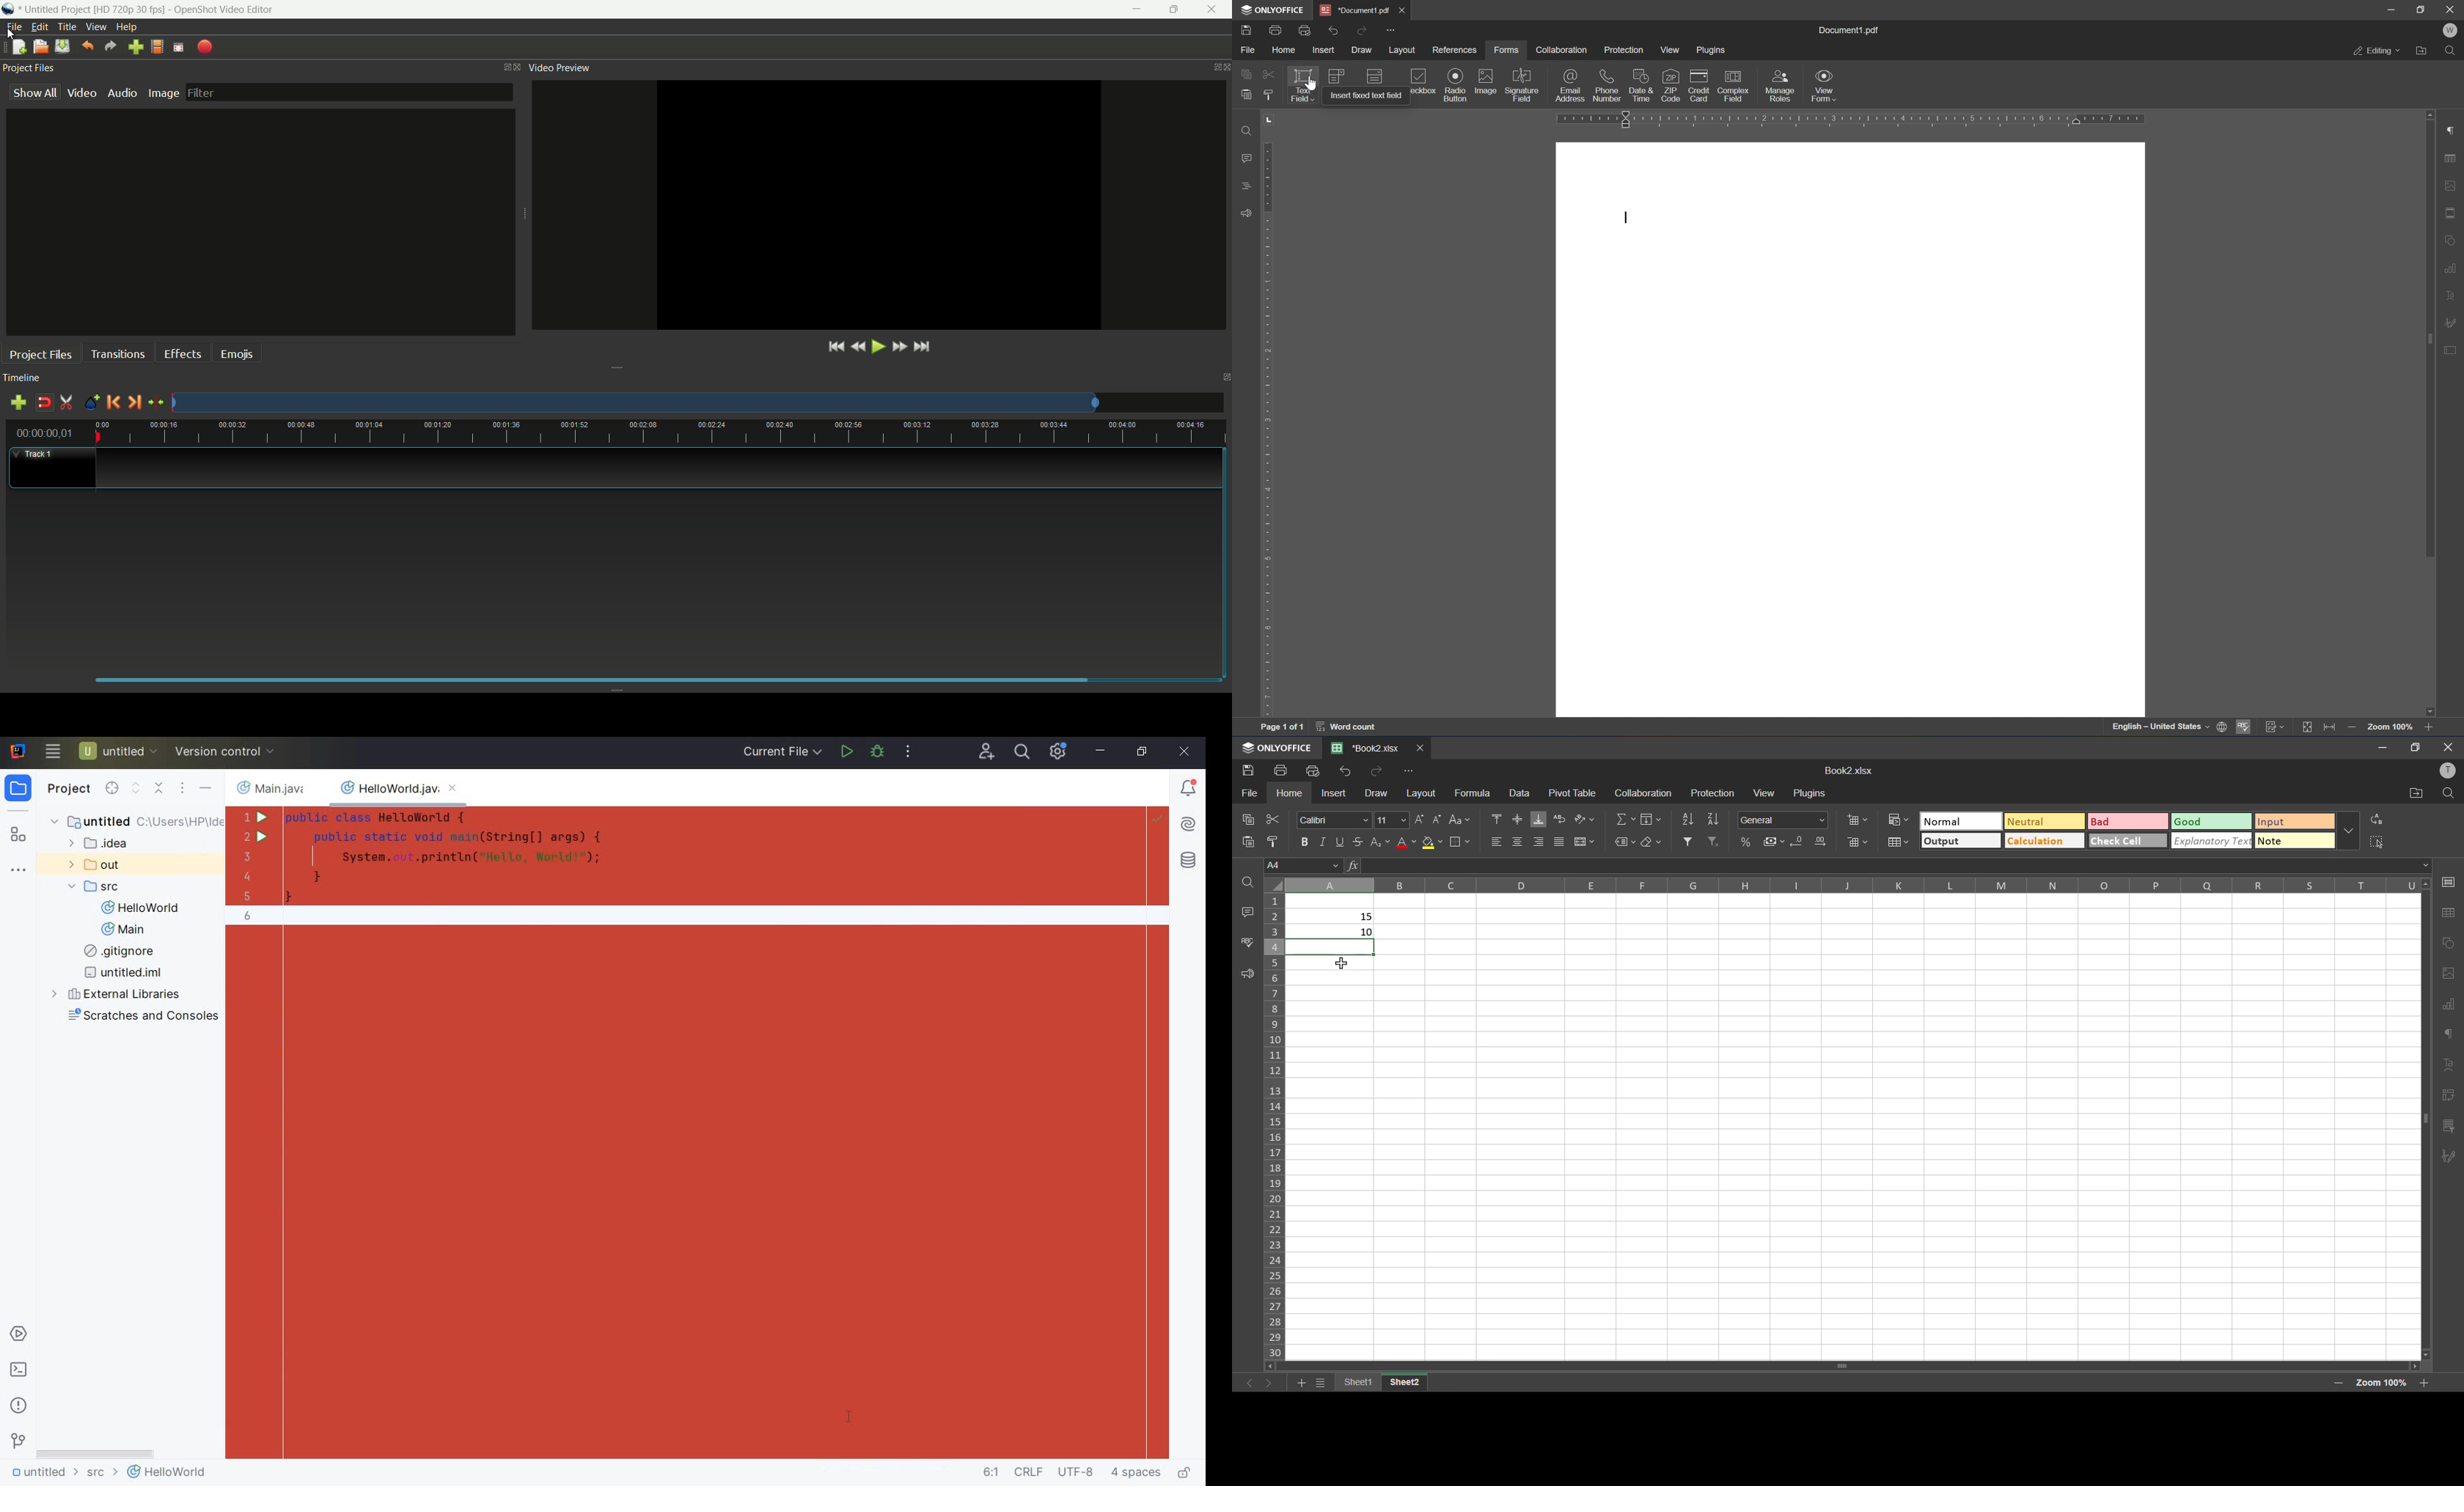 This screenshot has height=1512, width=2464. I want to click on close tab, so click(1419, 747).